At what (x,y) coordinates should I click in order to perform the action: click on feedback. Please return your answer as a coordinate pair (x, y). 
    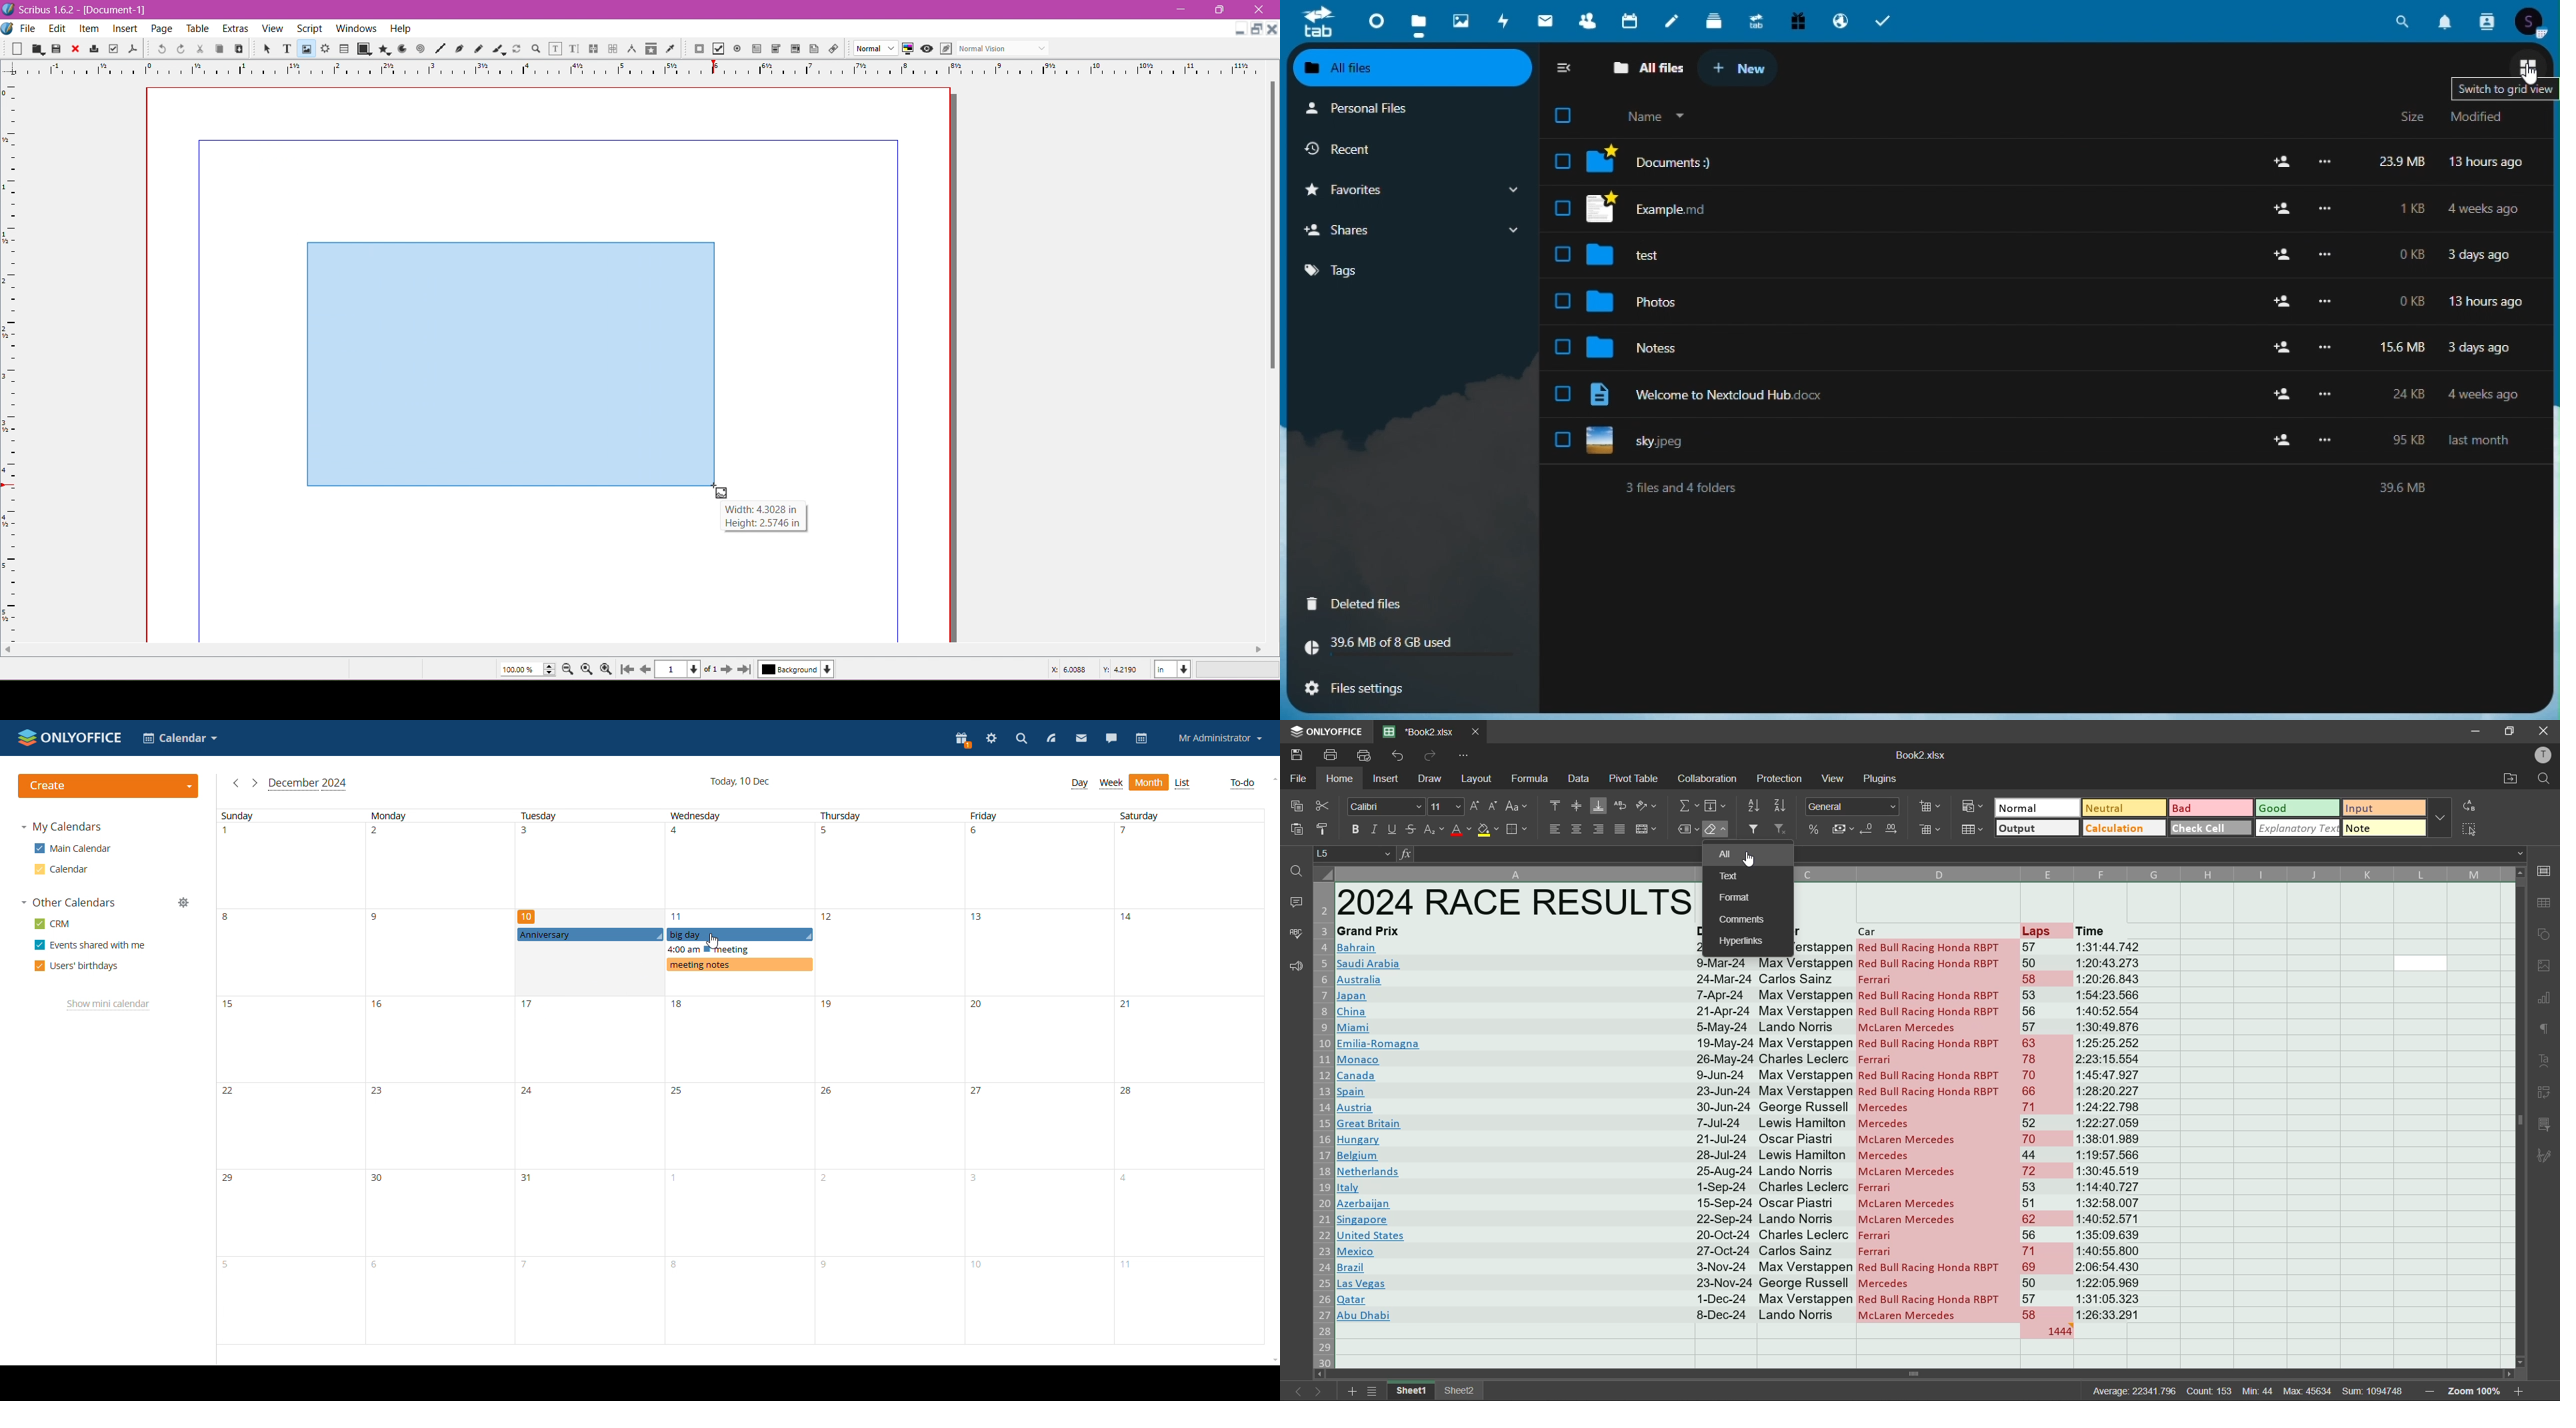
    Looking at the image, I should click on (1295, 966).